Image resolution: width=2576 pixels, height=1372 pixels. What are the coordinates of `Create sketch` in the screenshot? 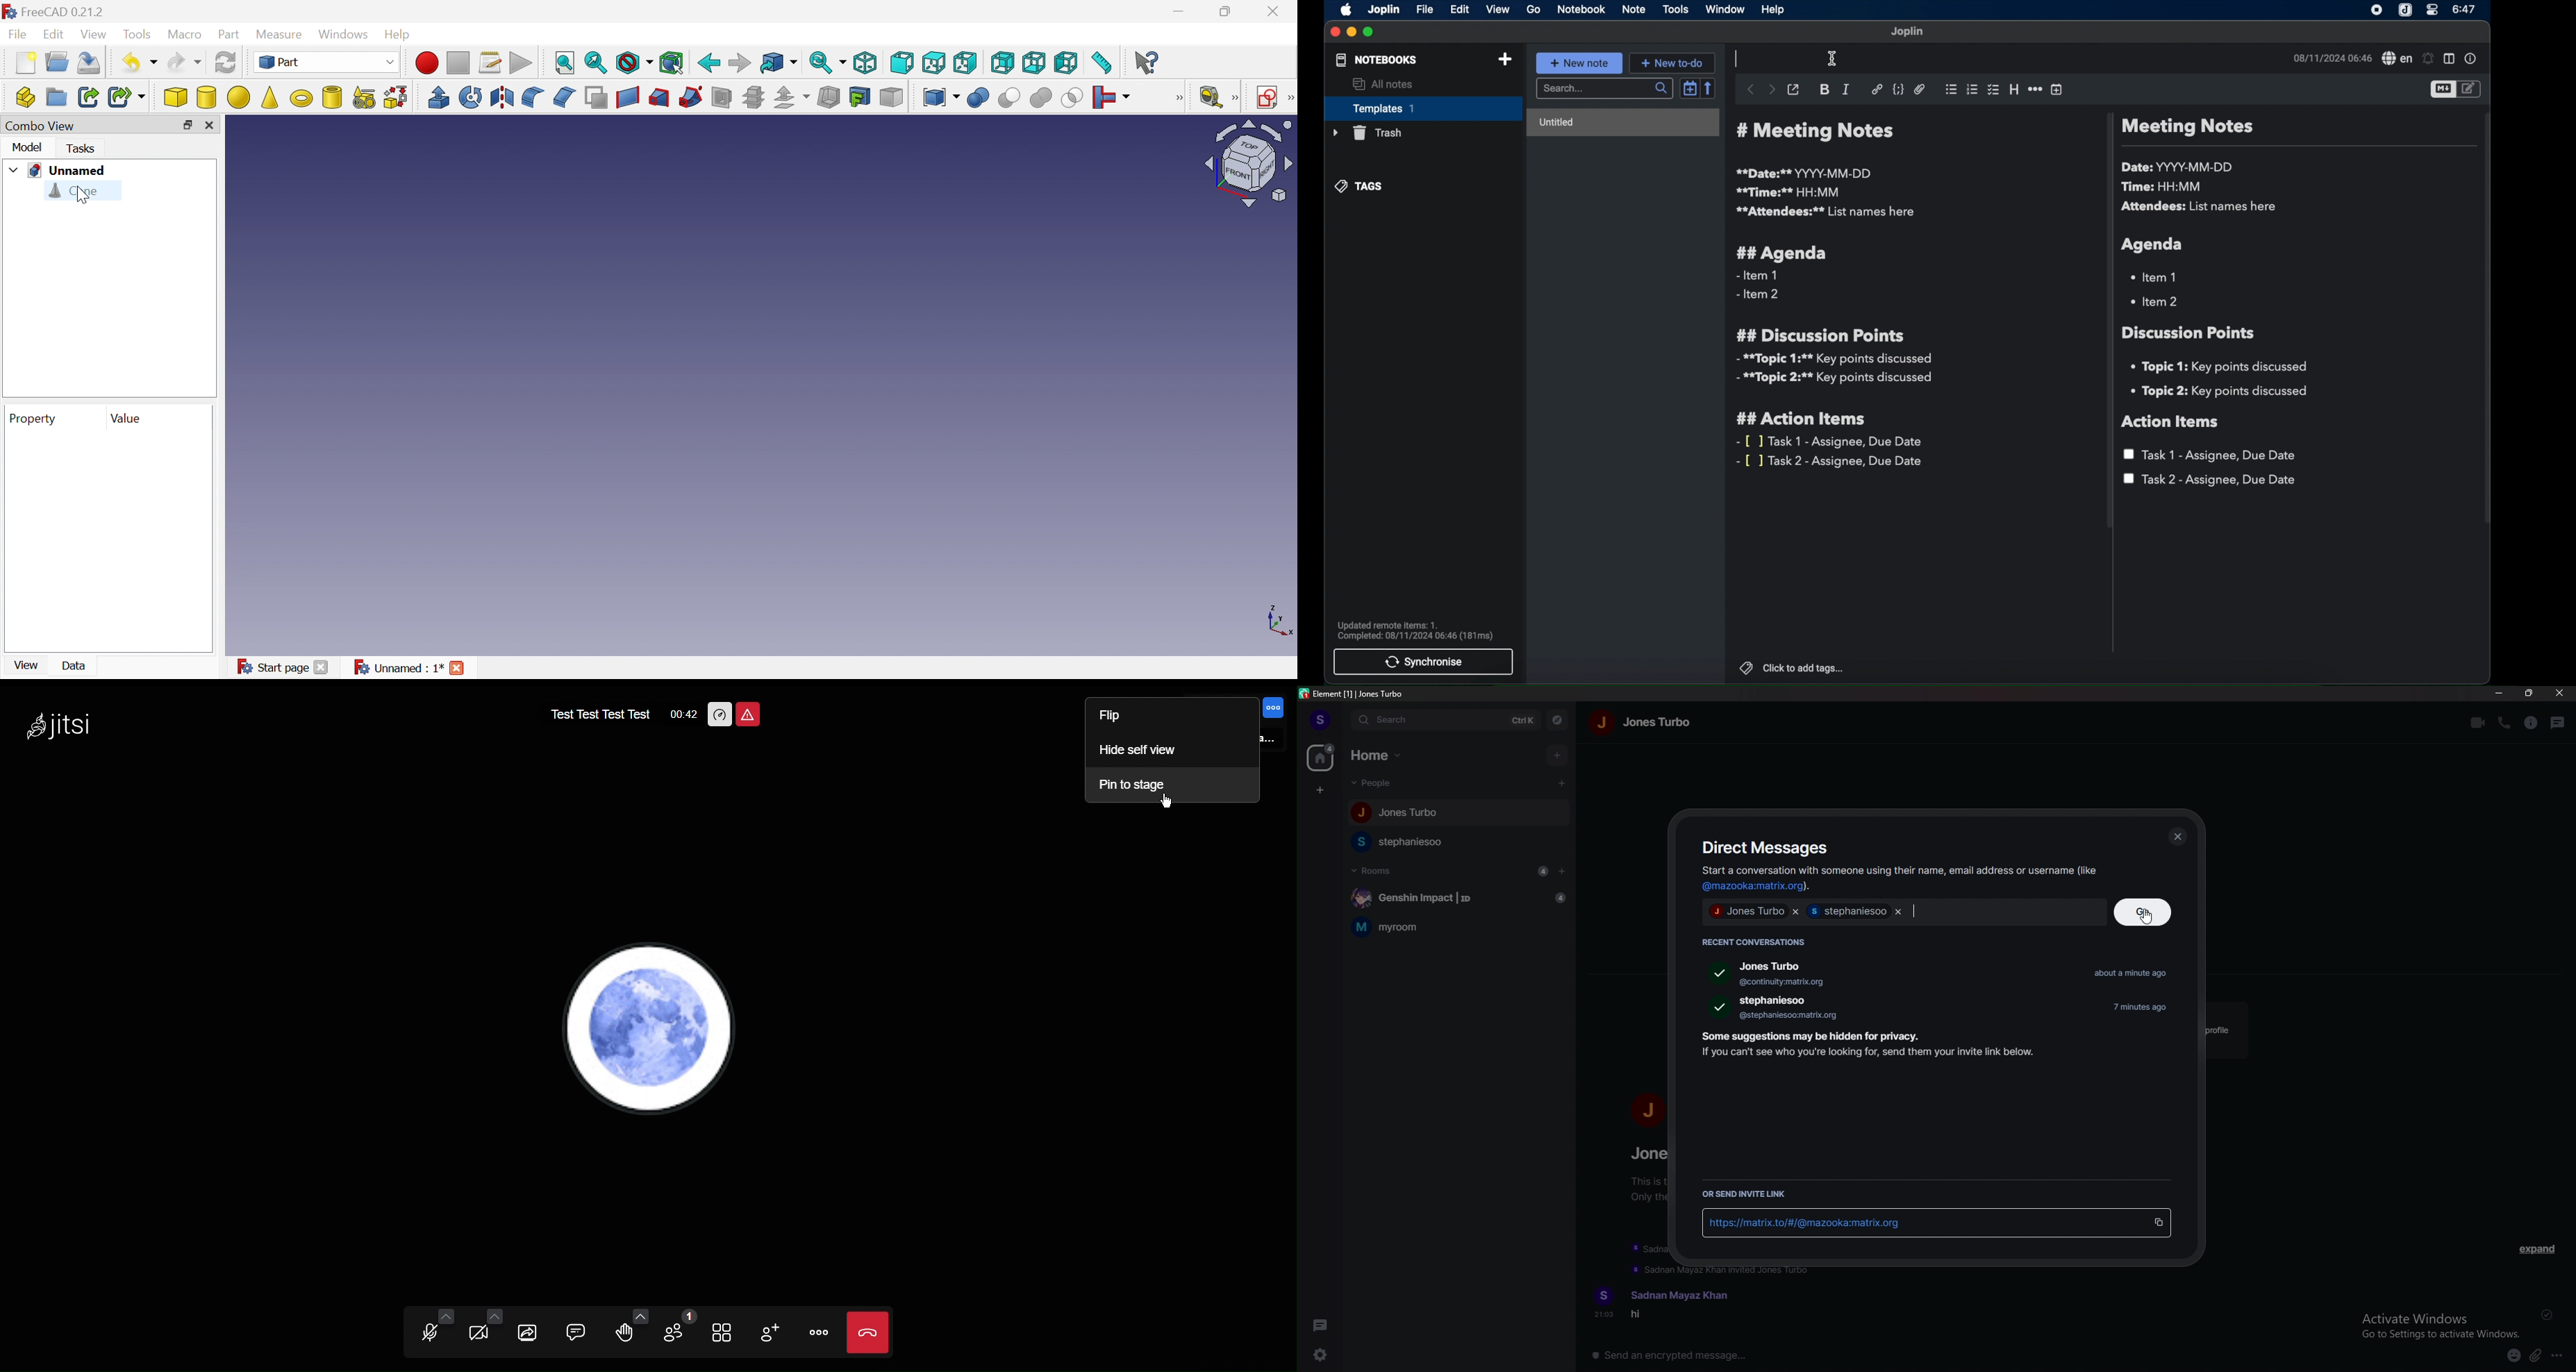 It's located at (1266, 99).